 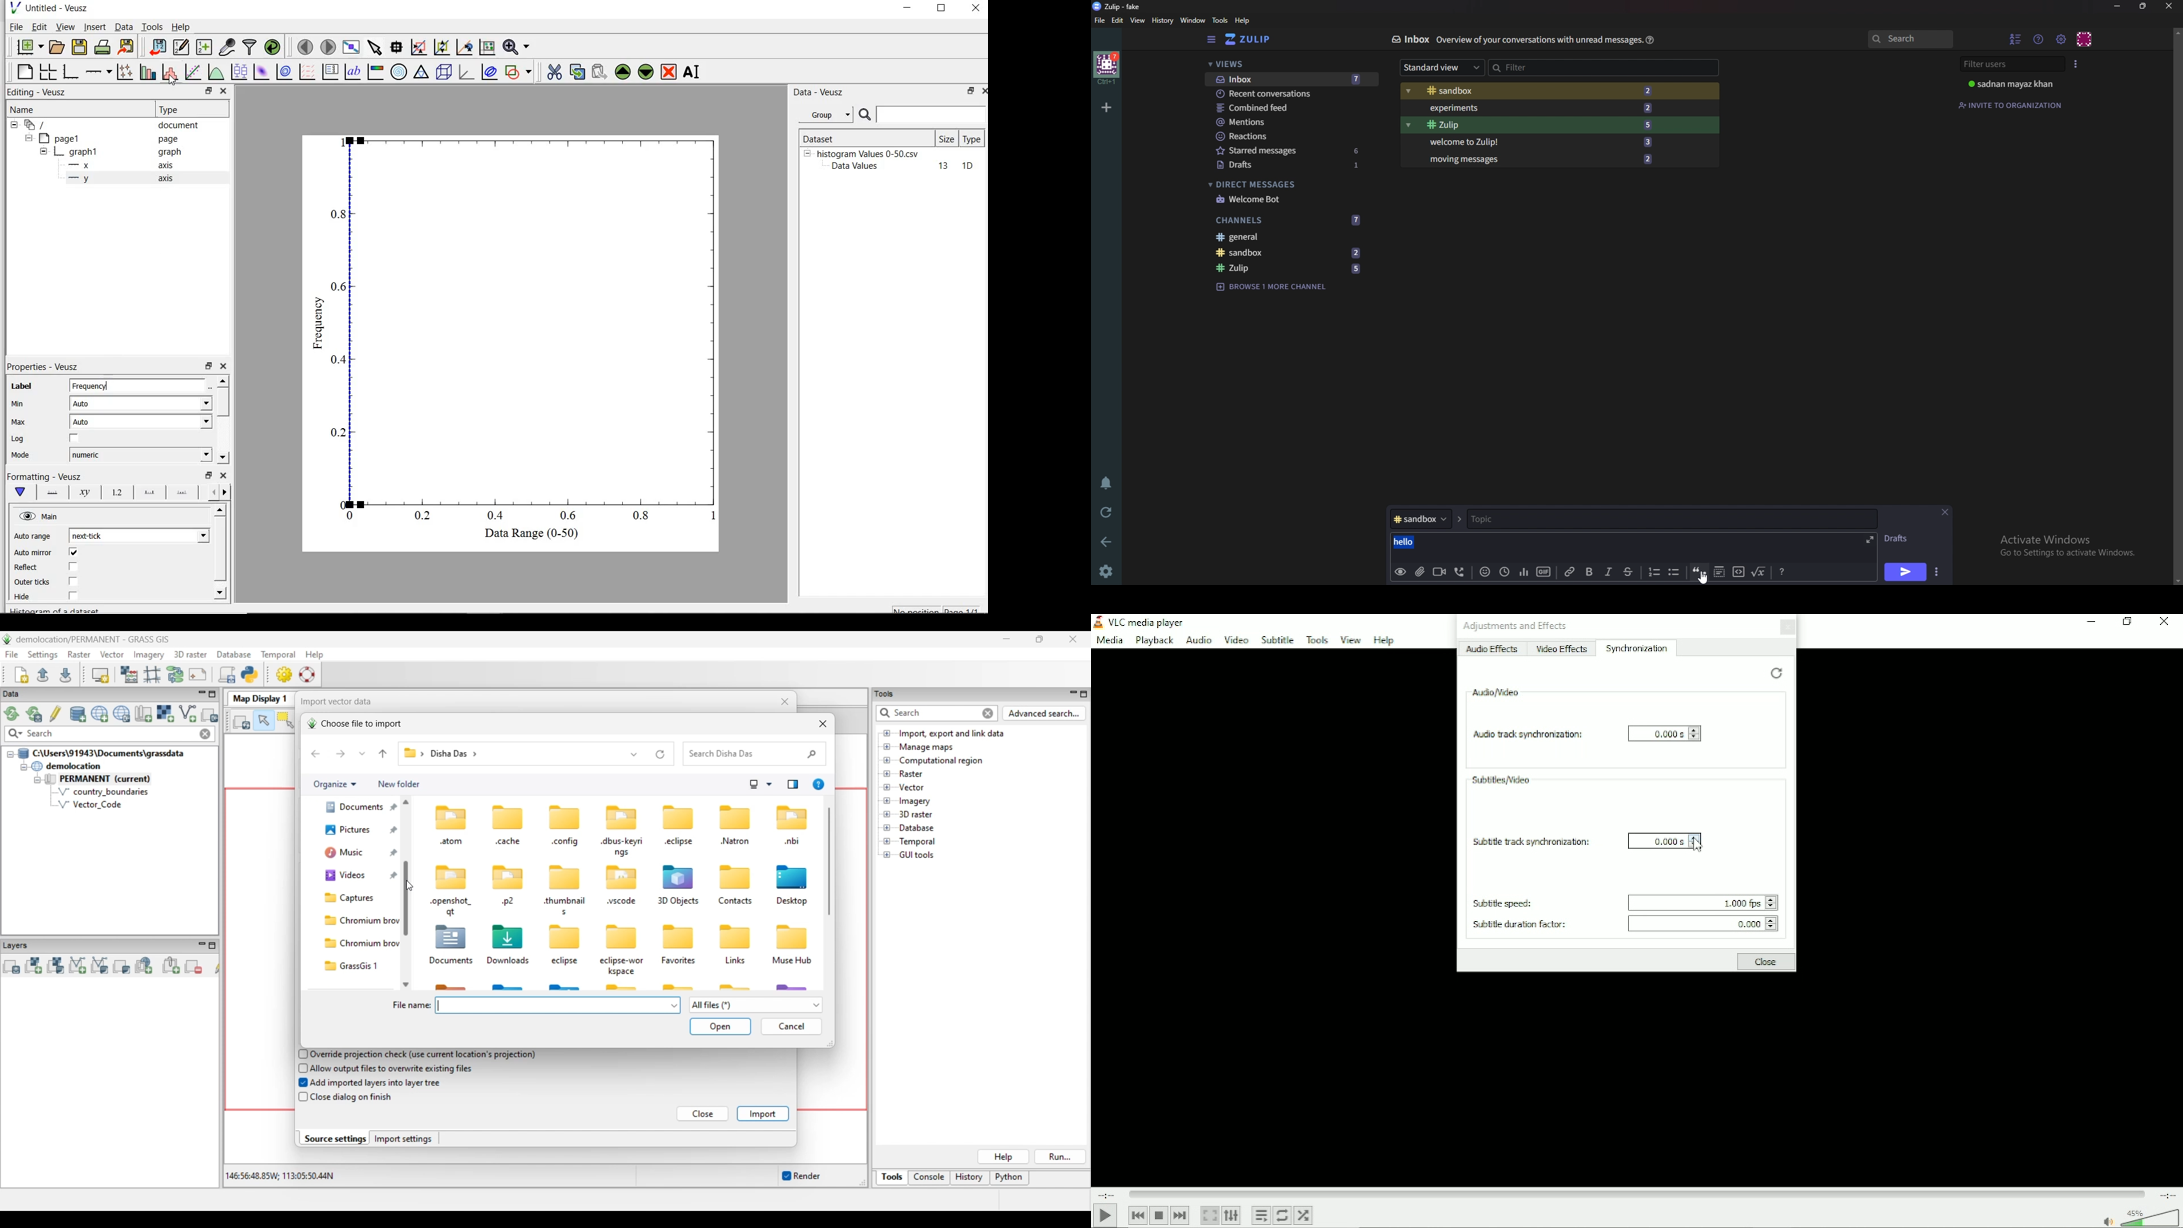 What do you see at coordinates (516, 47) in the screenshot?
I see `zoom functions menu` at bounding box center [516, 47].